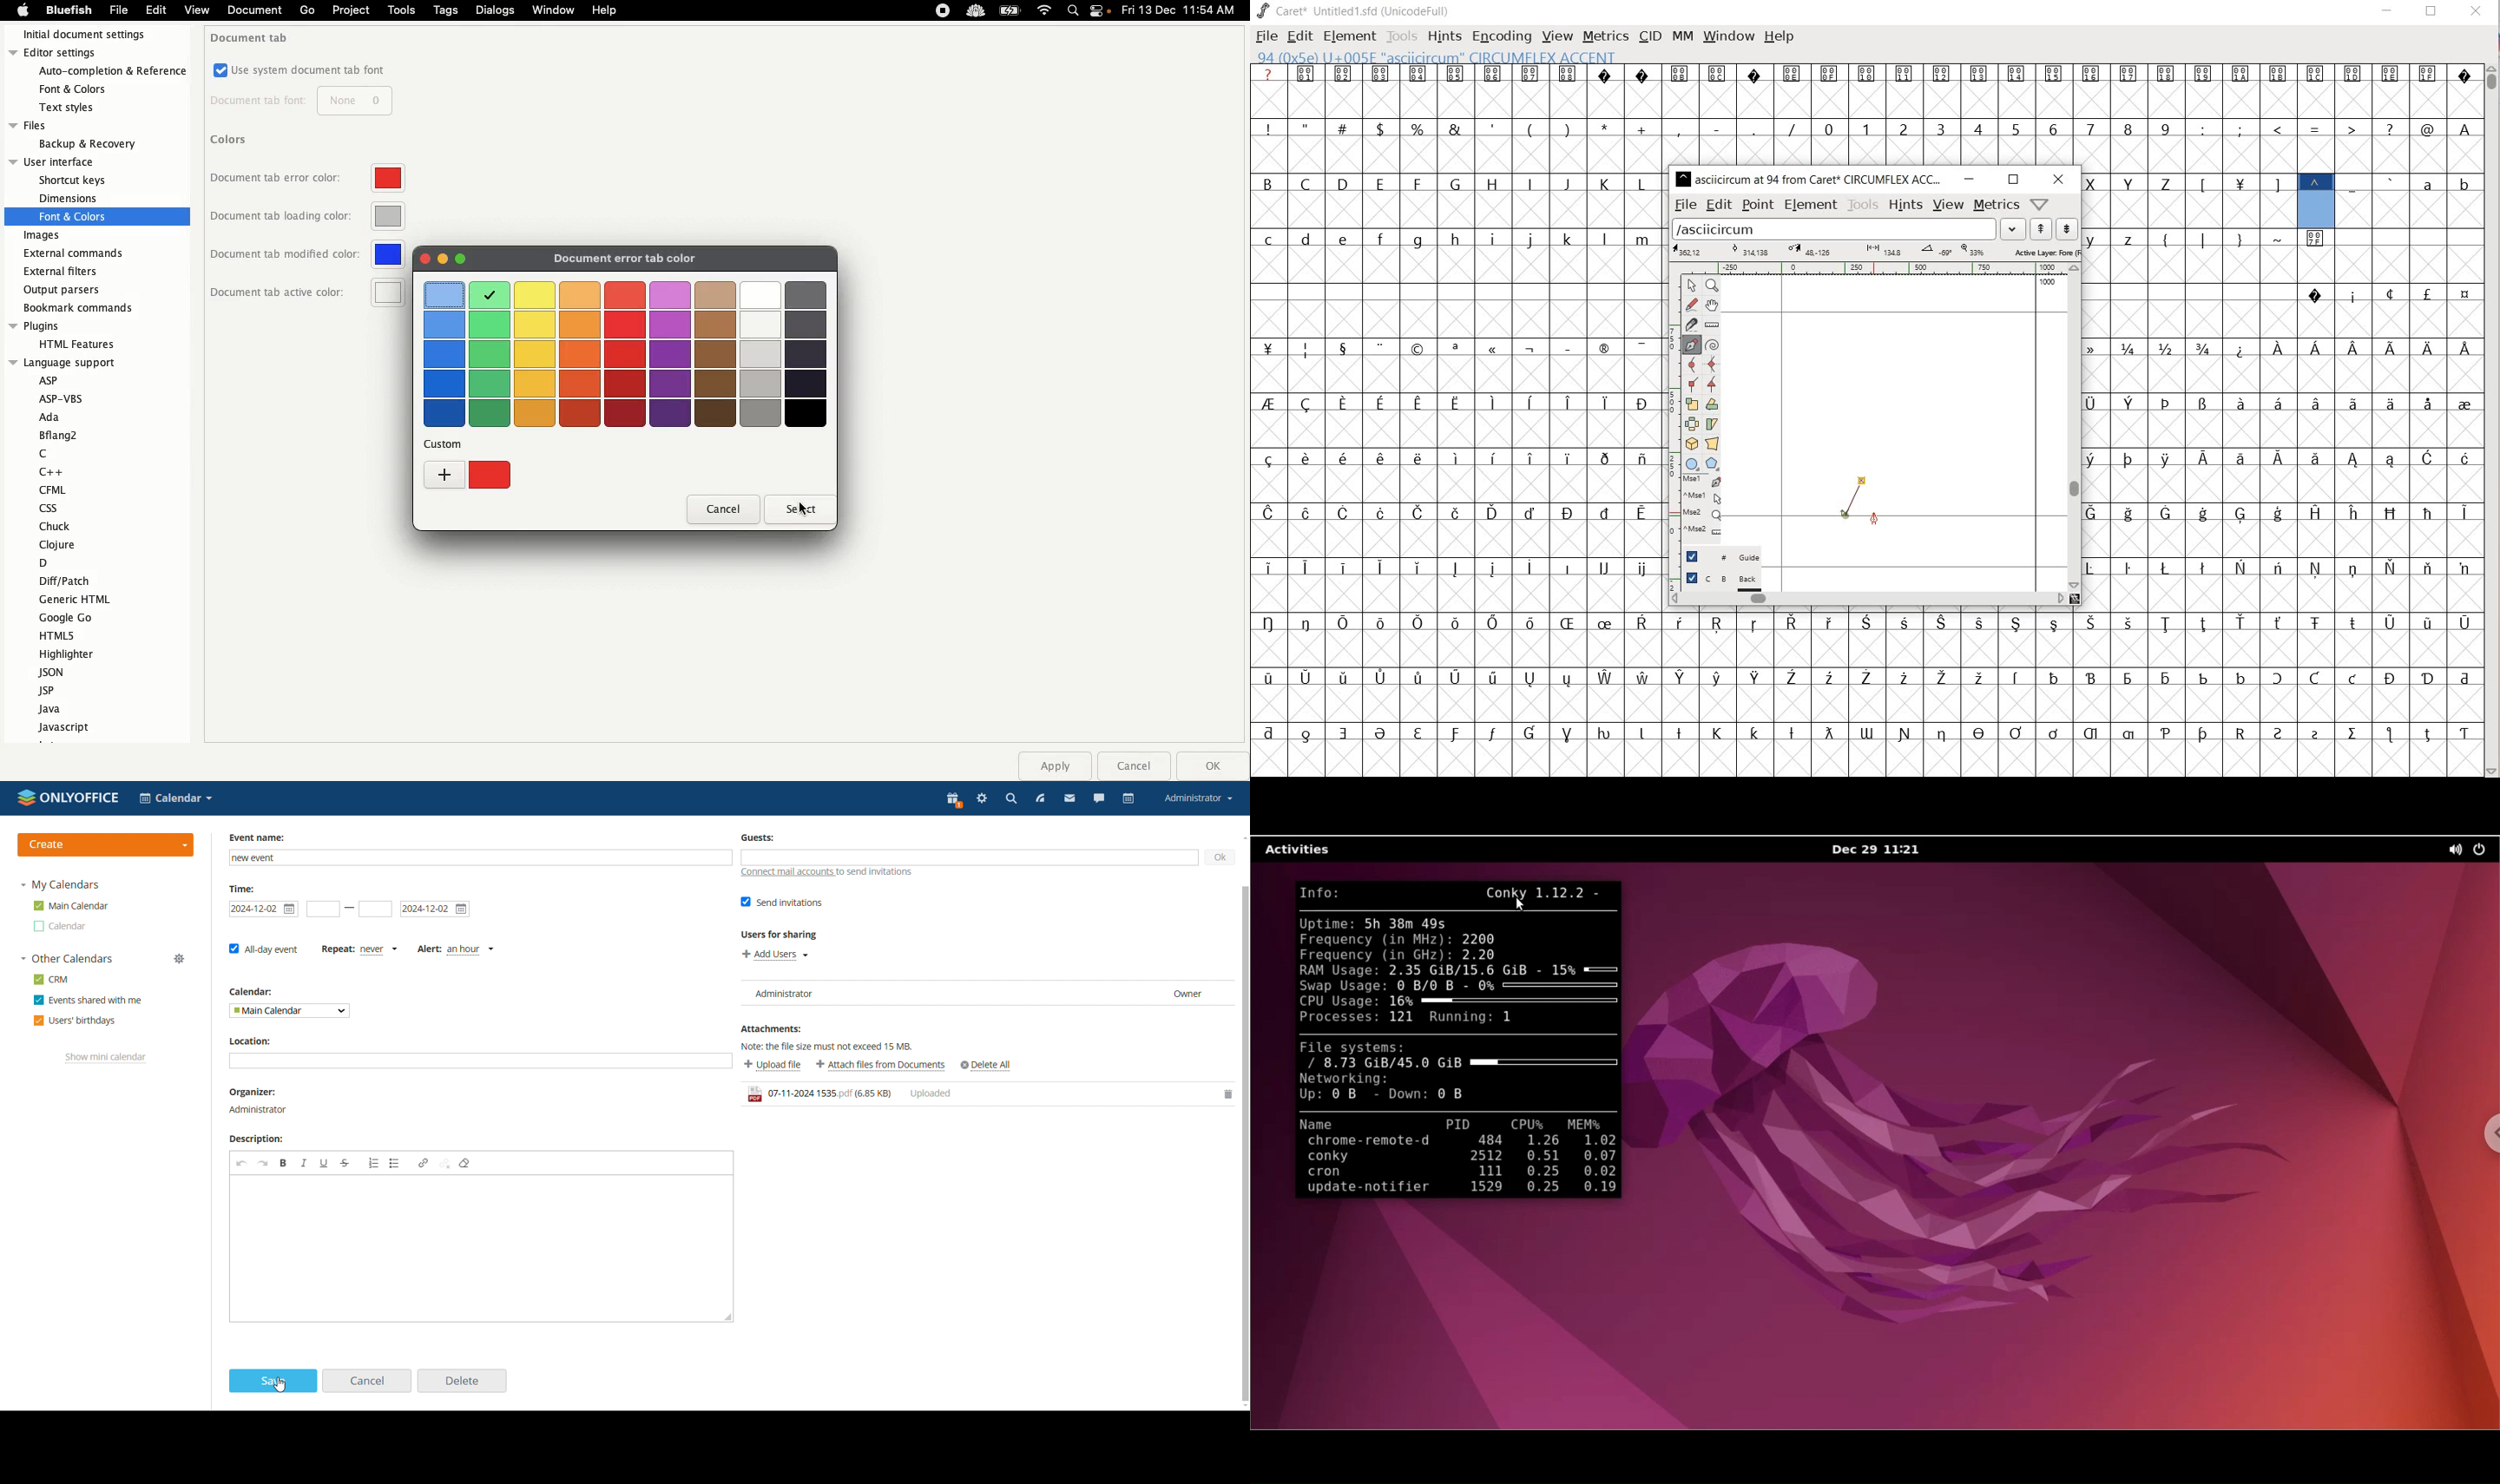 This screenshot has width=2520, height=1484. What do you see at coordinates (66, 10) in the screenshot?
I see `Bluefish` at bounding box center [66, 10].